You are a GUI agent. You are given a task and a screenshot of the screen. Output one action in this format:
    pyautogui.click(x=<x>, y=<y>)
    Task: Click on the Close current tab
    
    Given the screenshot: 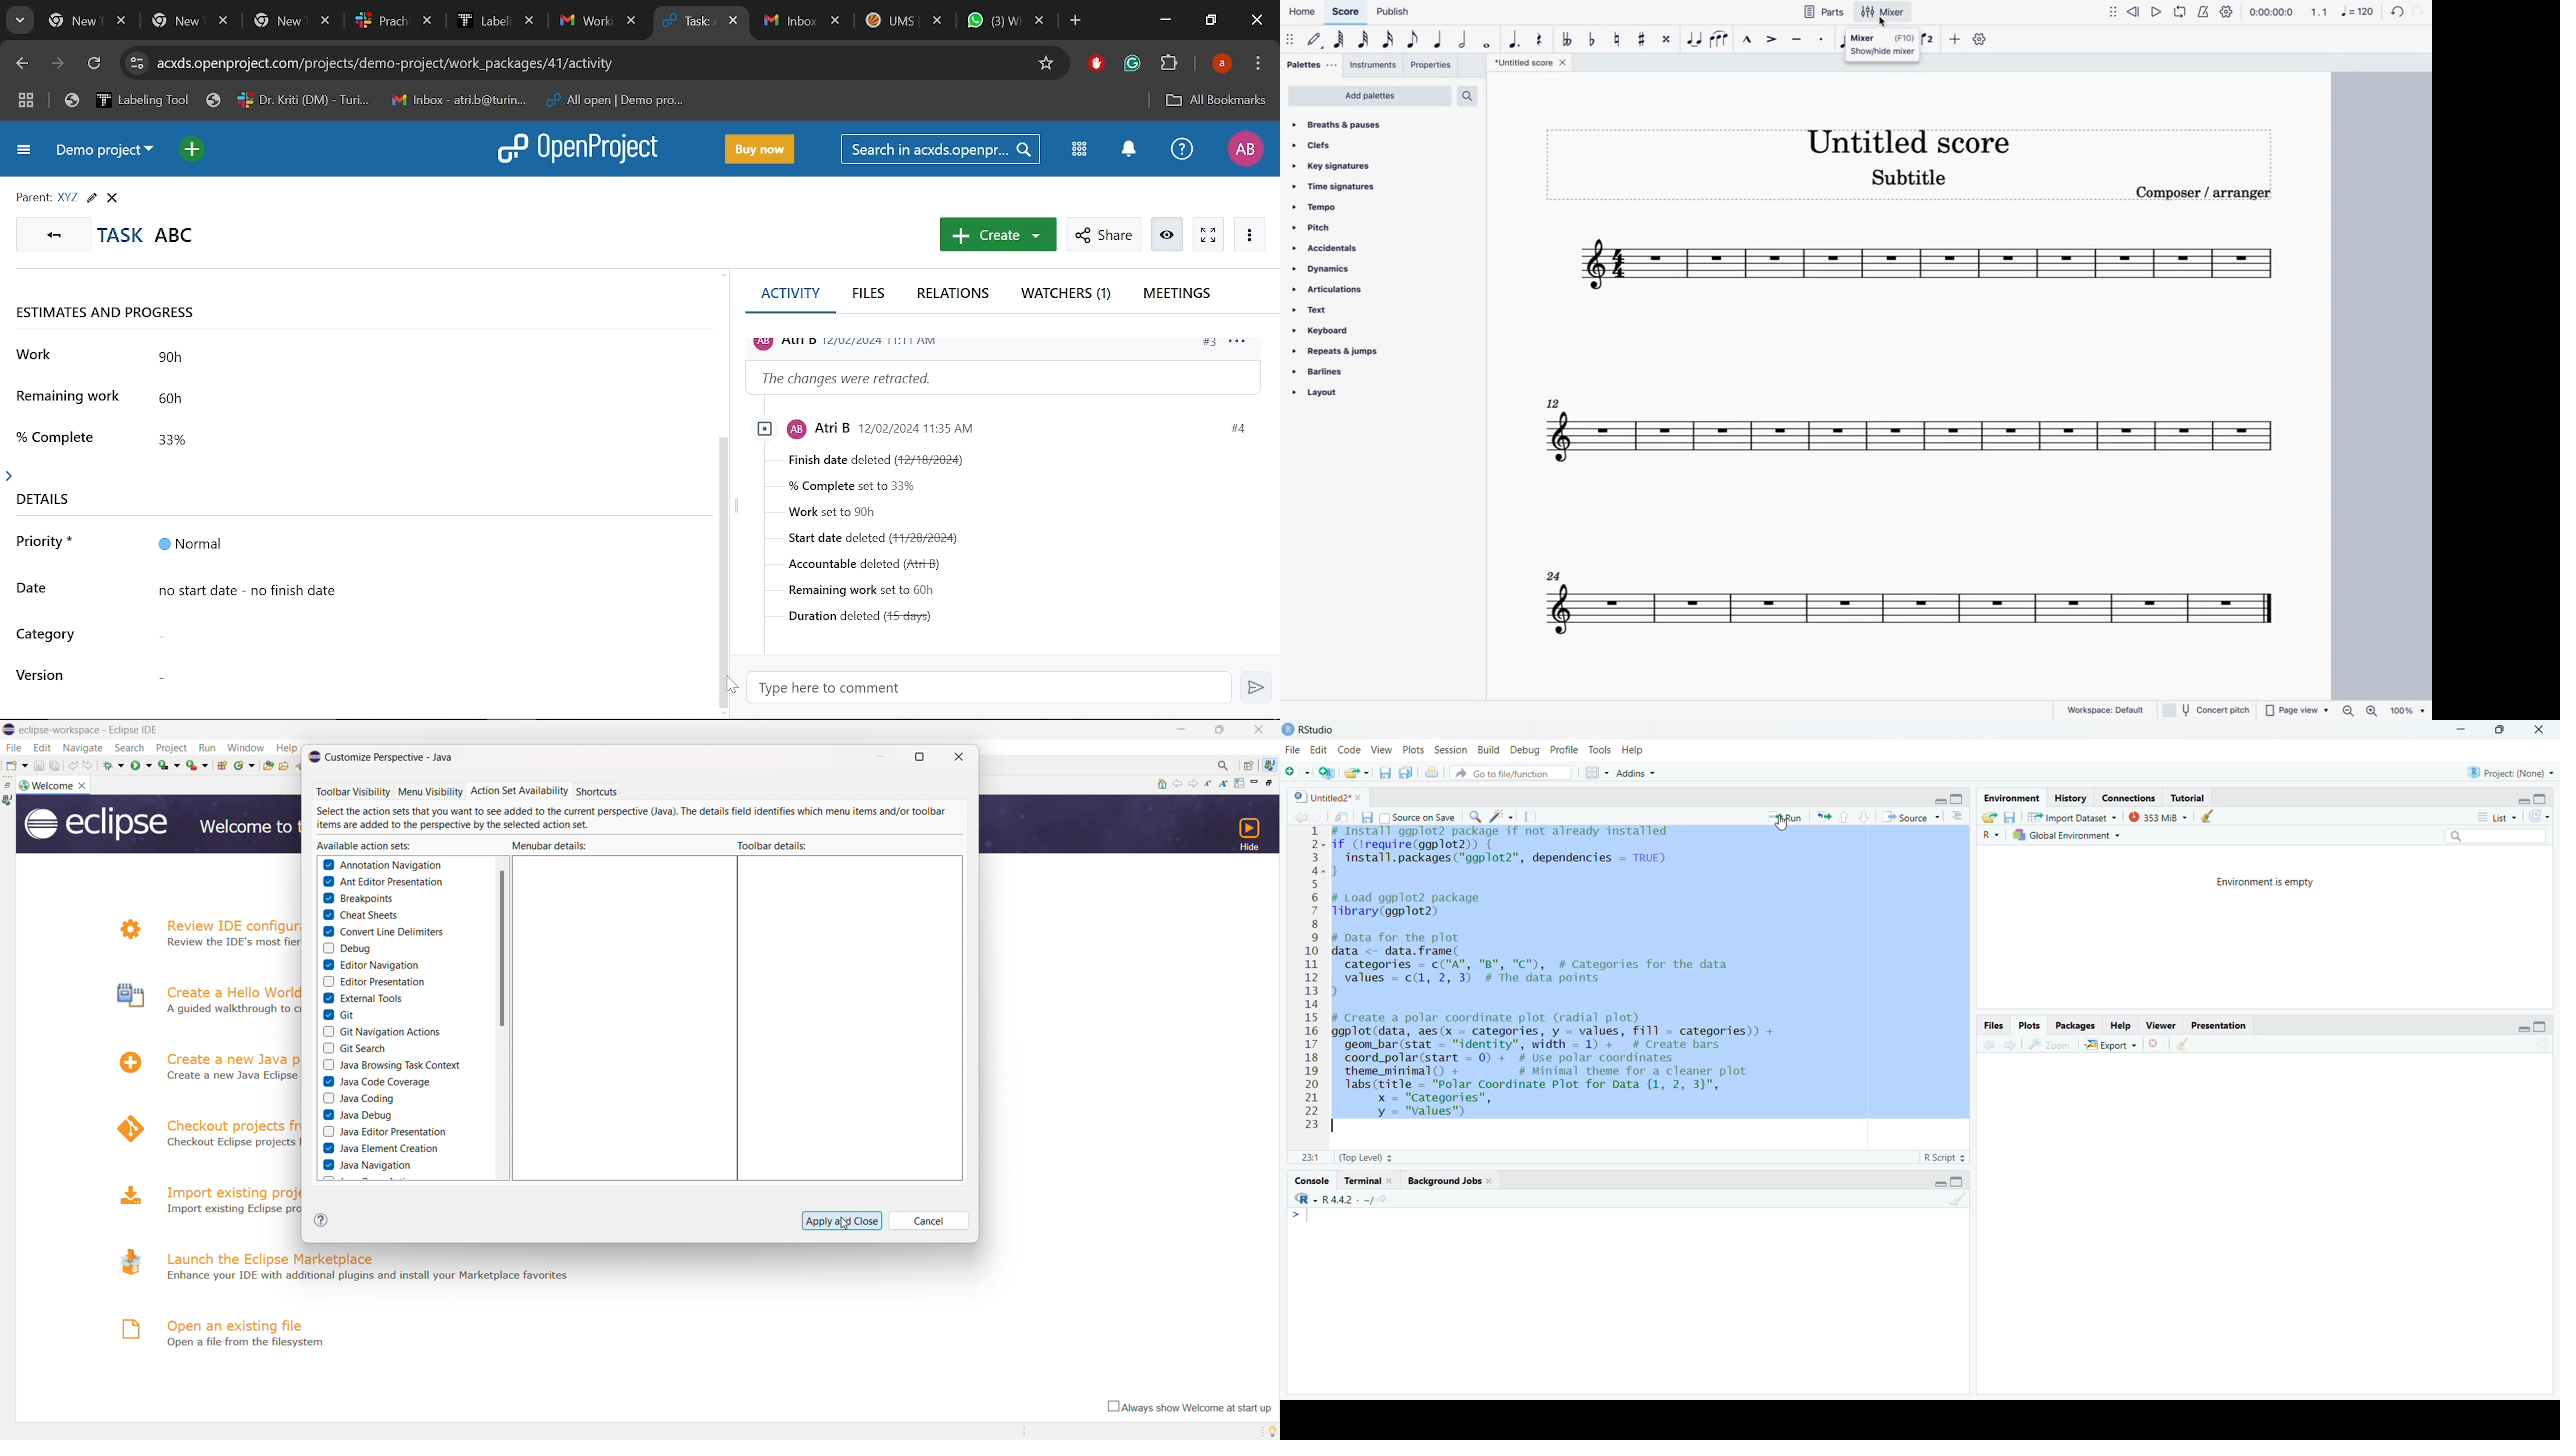 What is the action you would take?
    pyautogui.click(x=735, y=23)
    